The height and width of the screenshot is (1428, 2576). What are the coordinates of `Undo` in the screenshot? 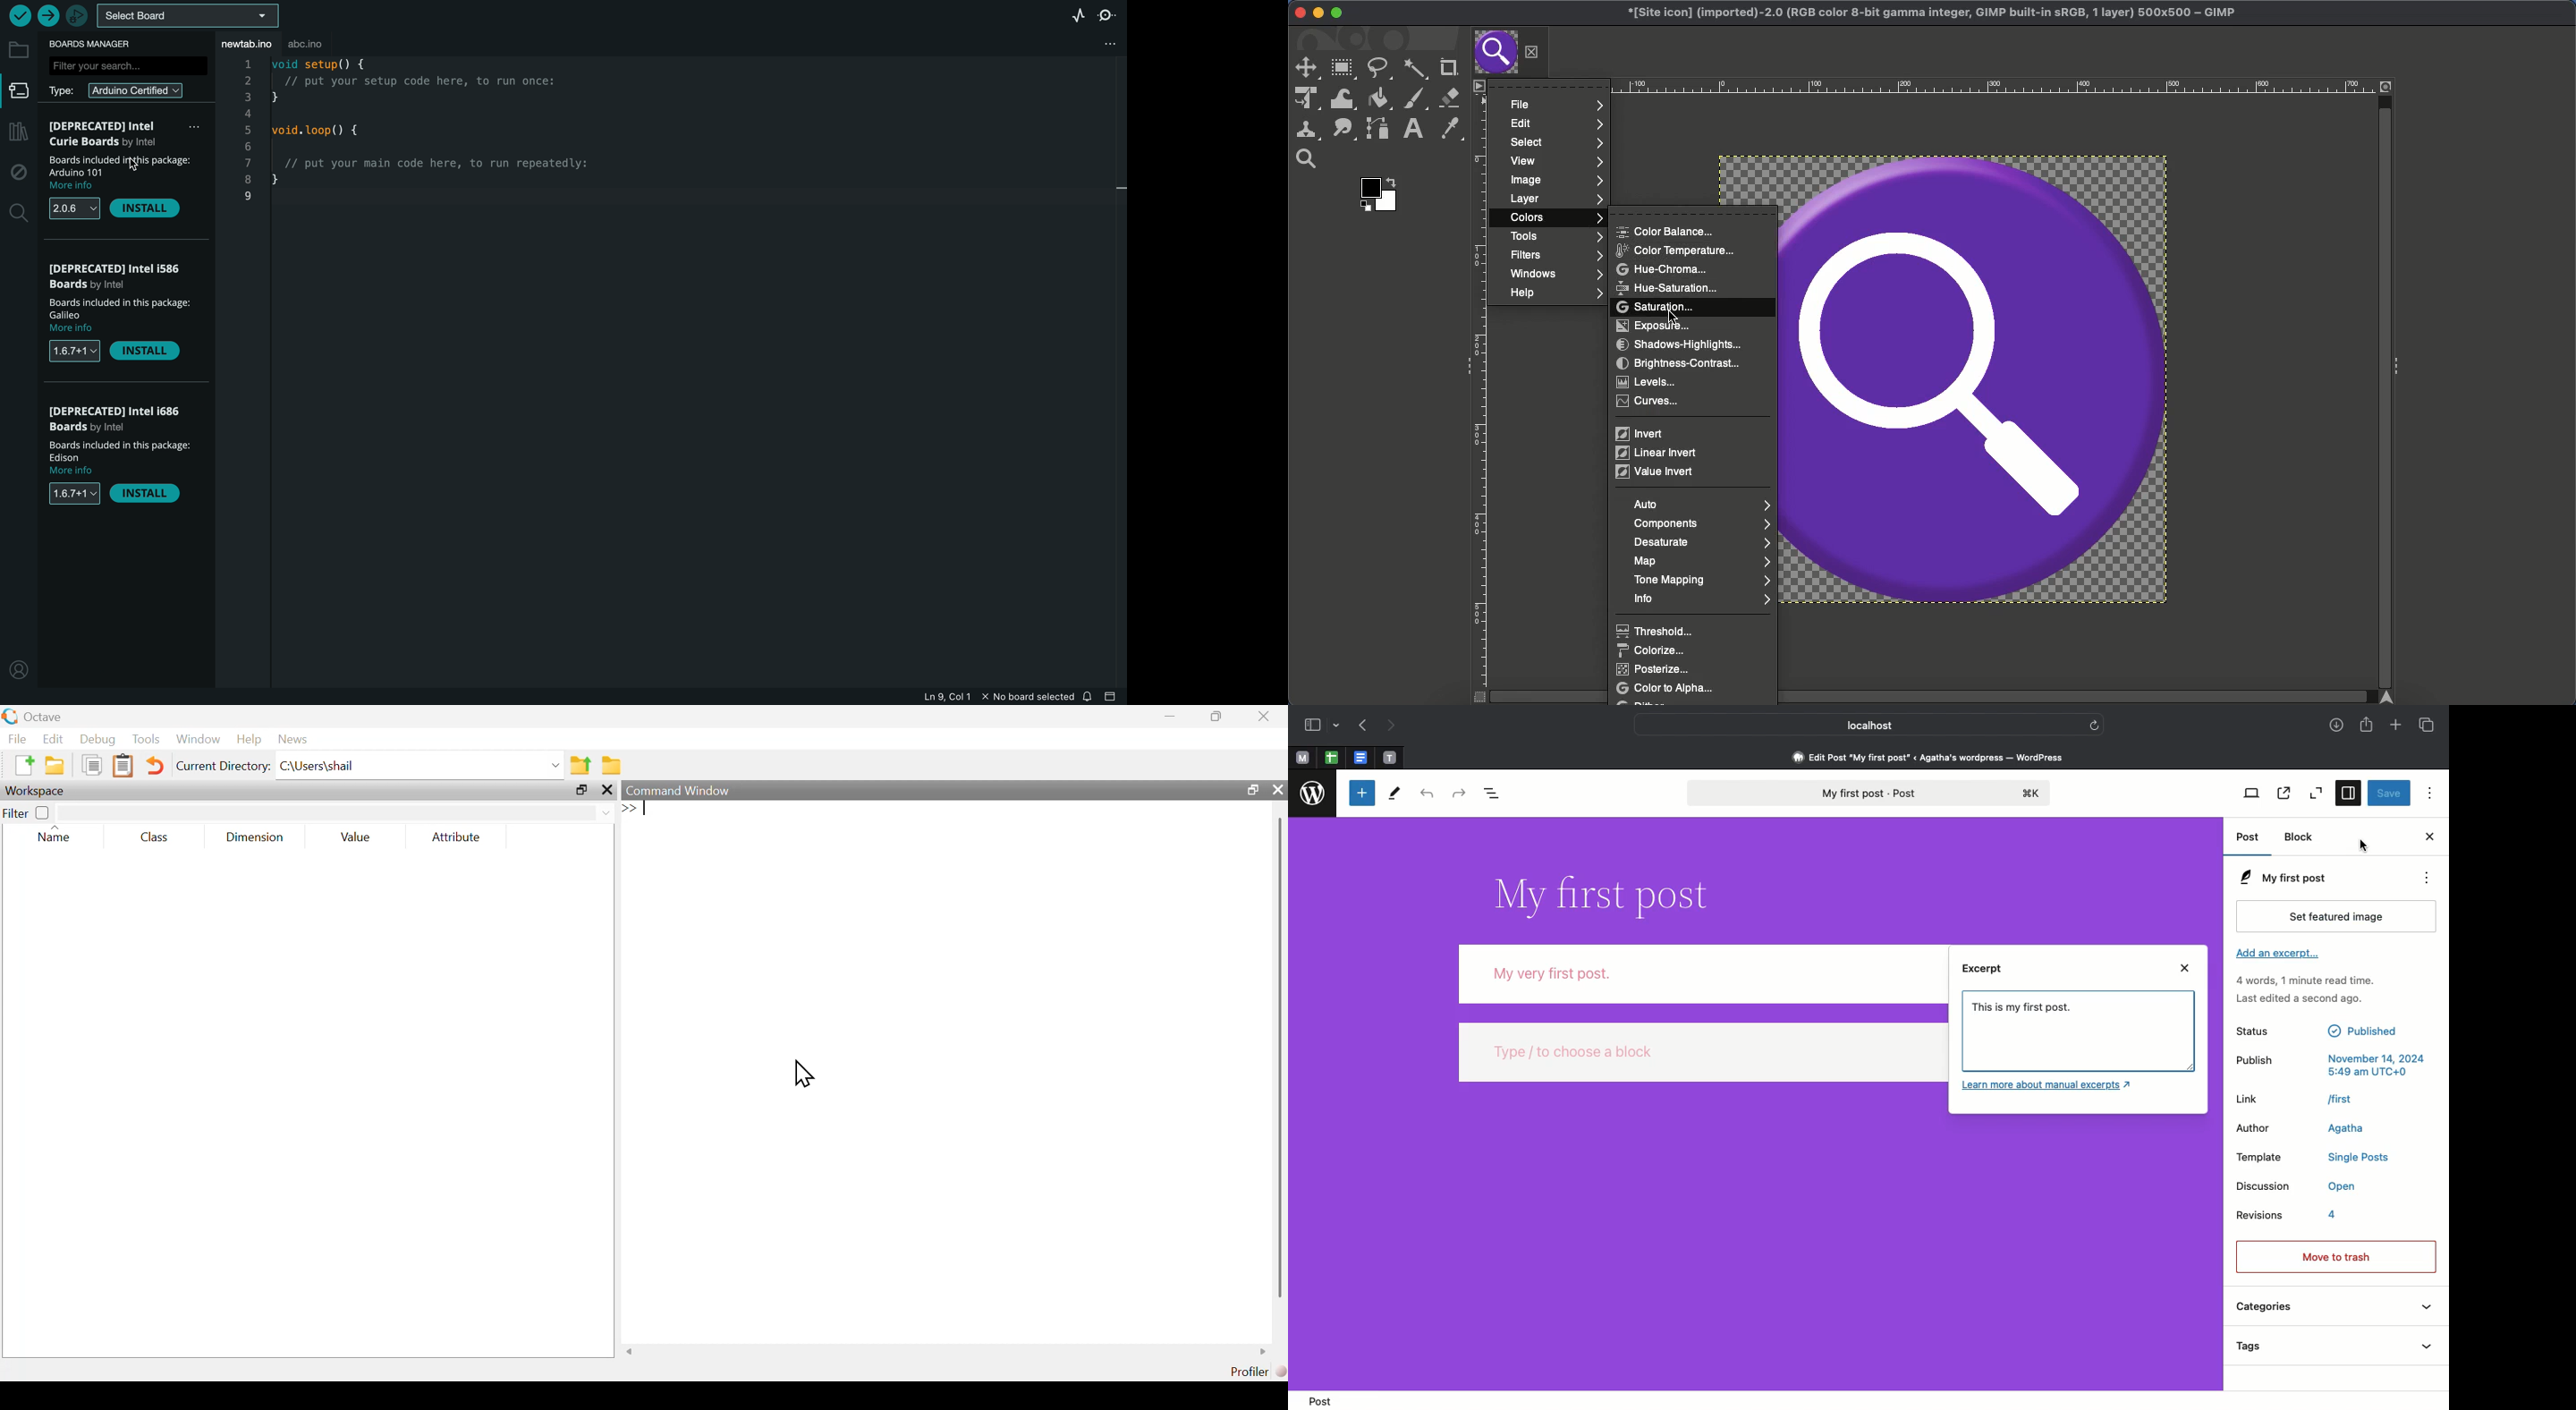 It's located at (152, 766).